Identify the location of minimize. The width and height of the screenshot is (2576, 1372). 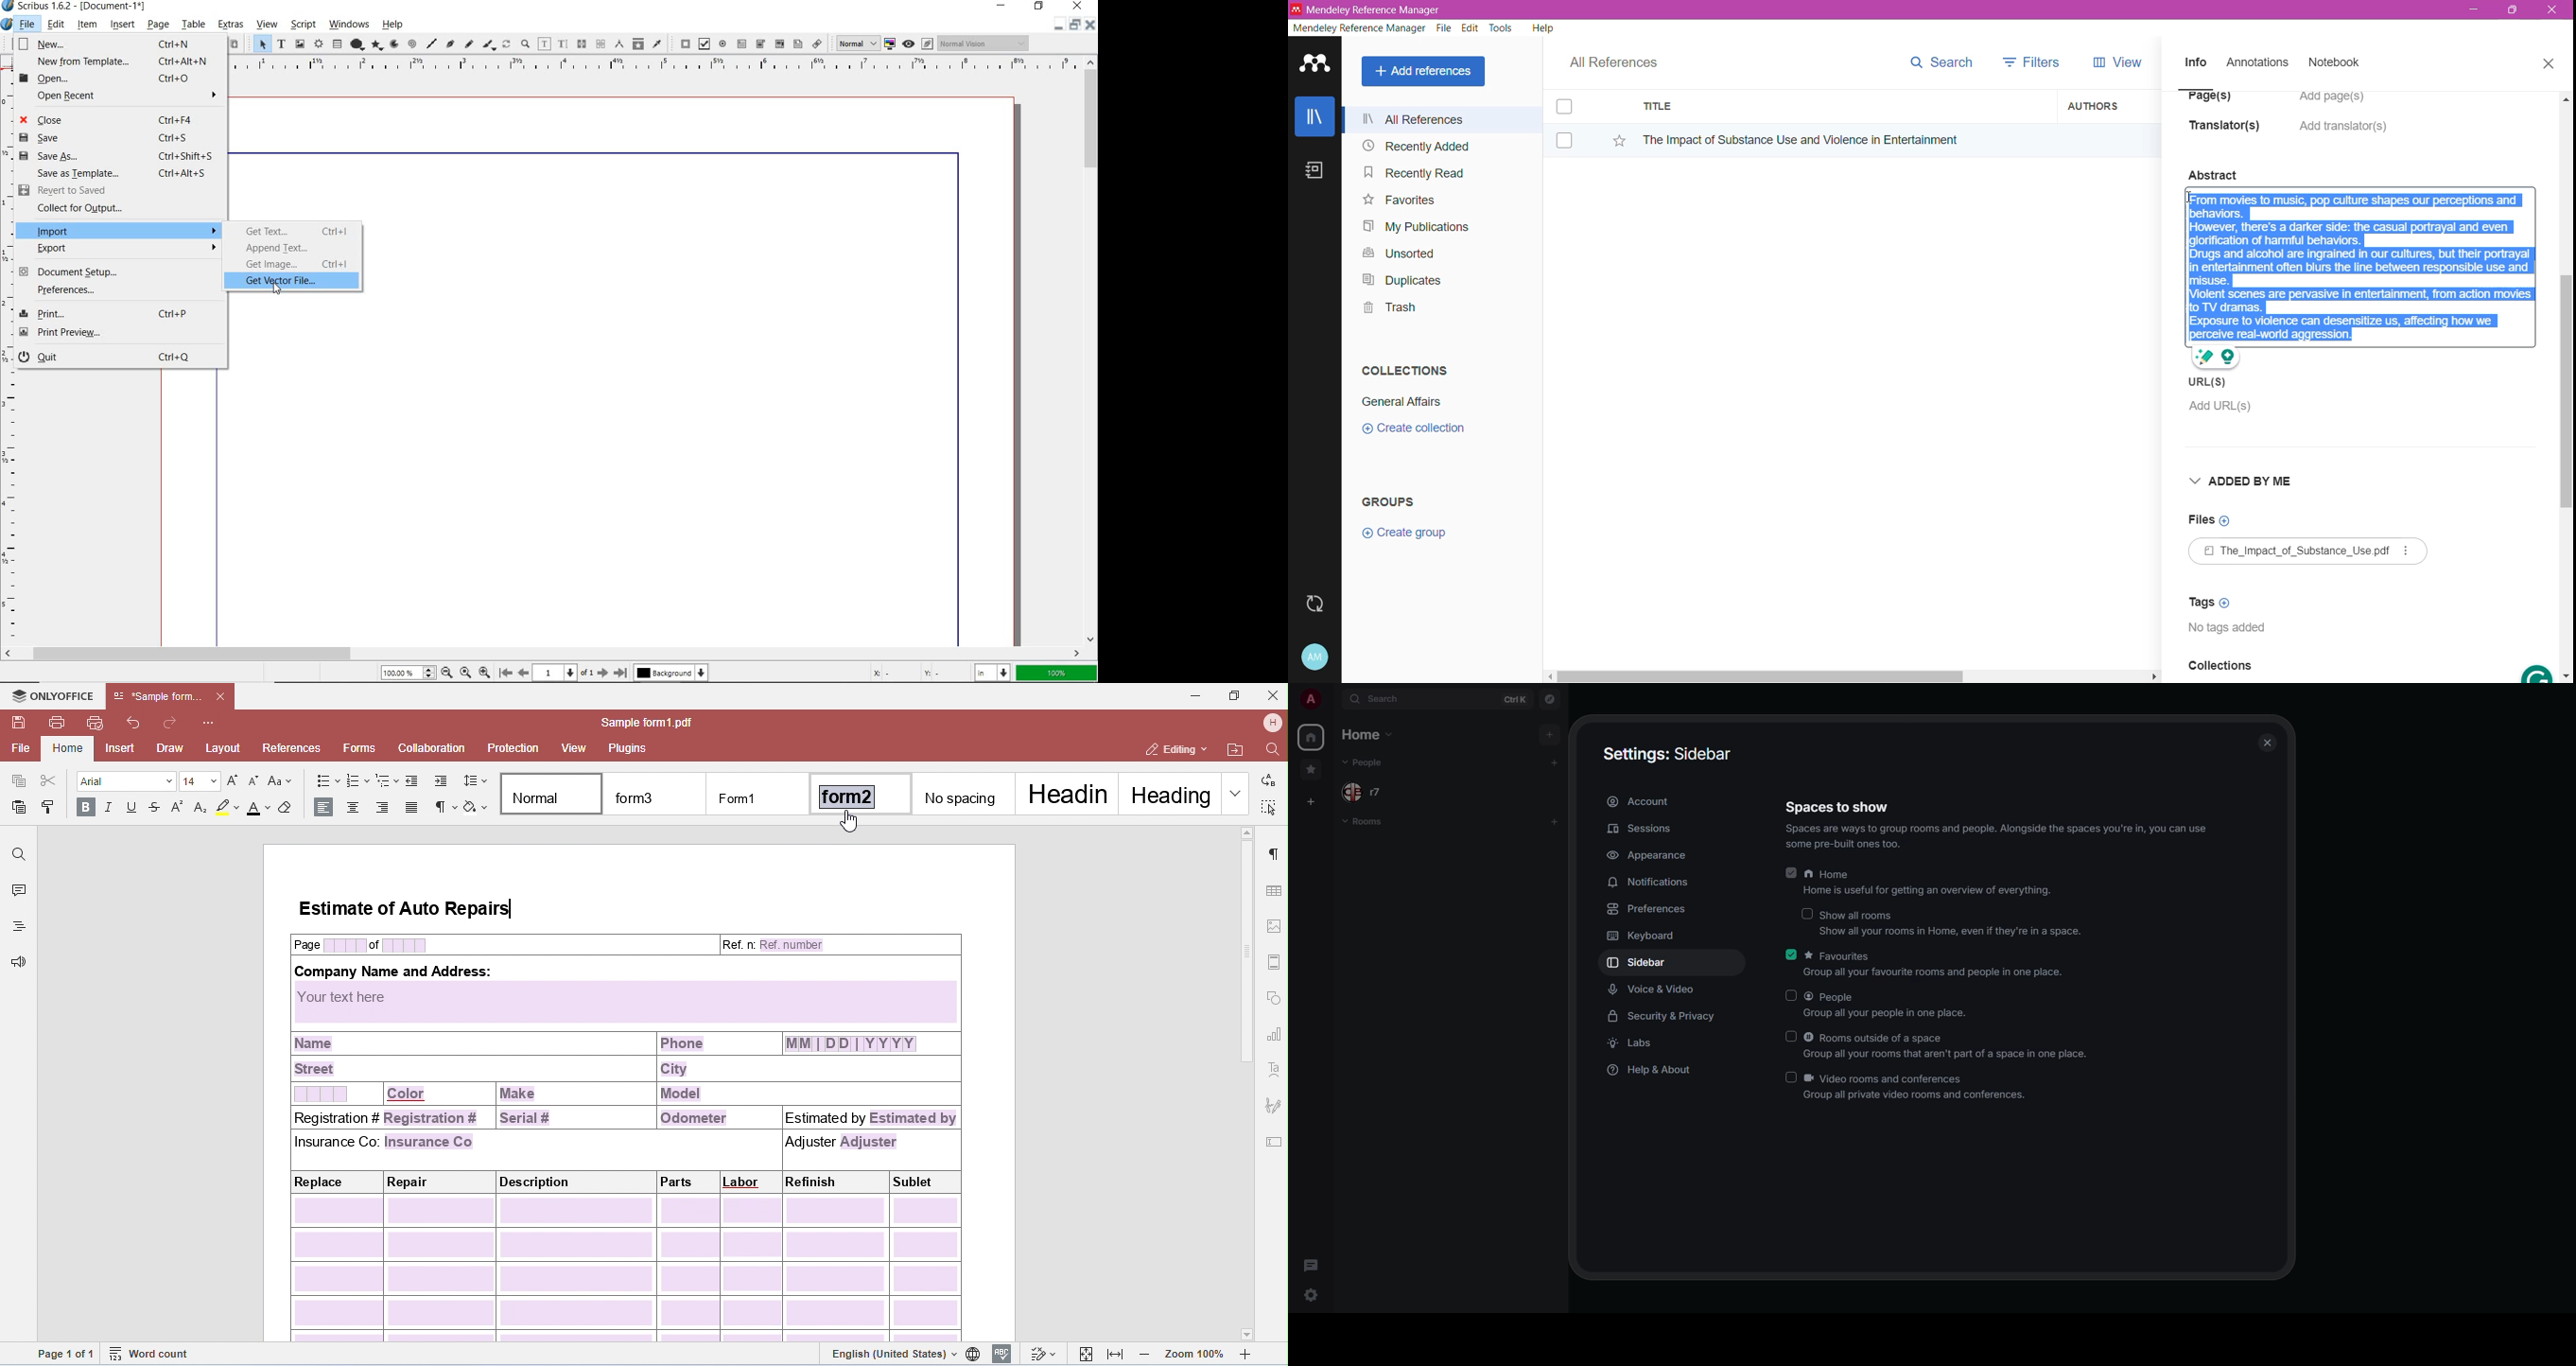
(1005, 6).